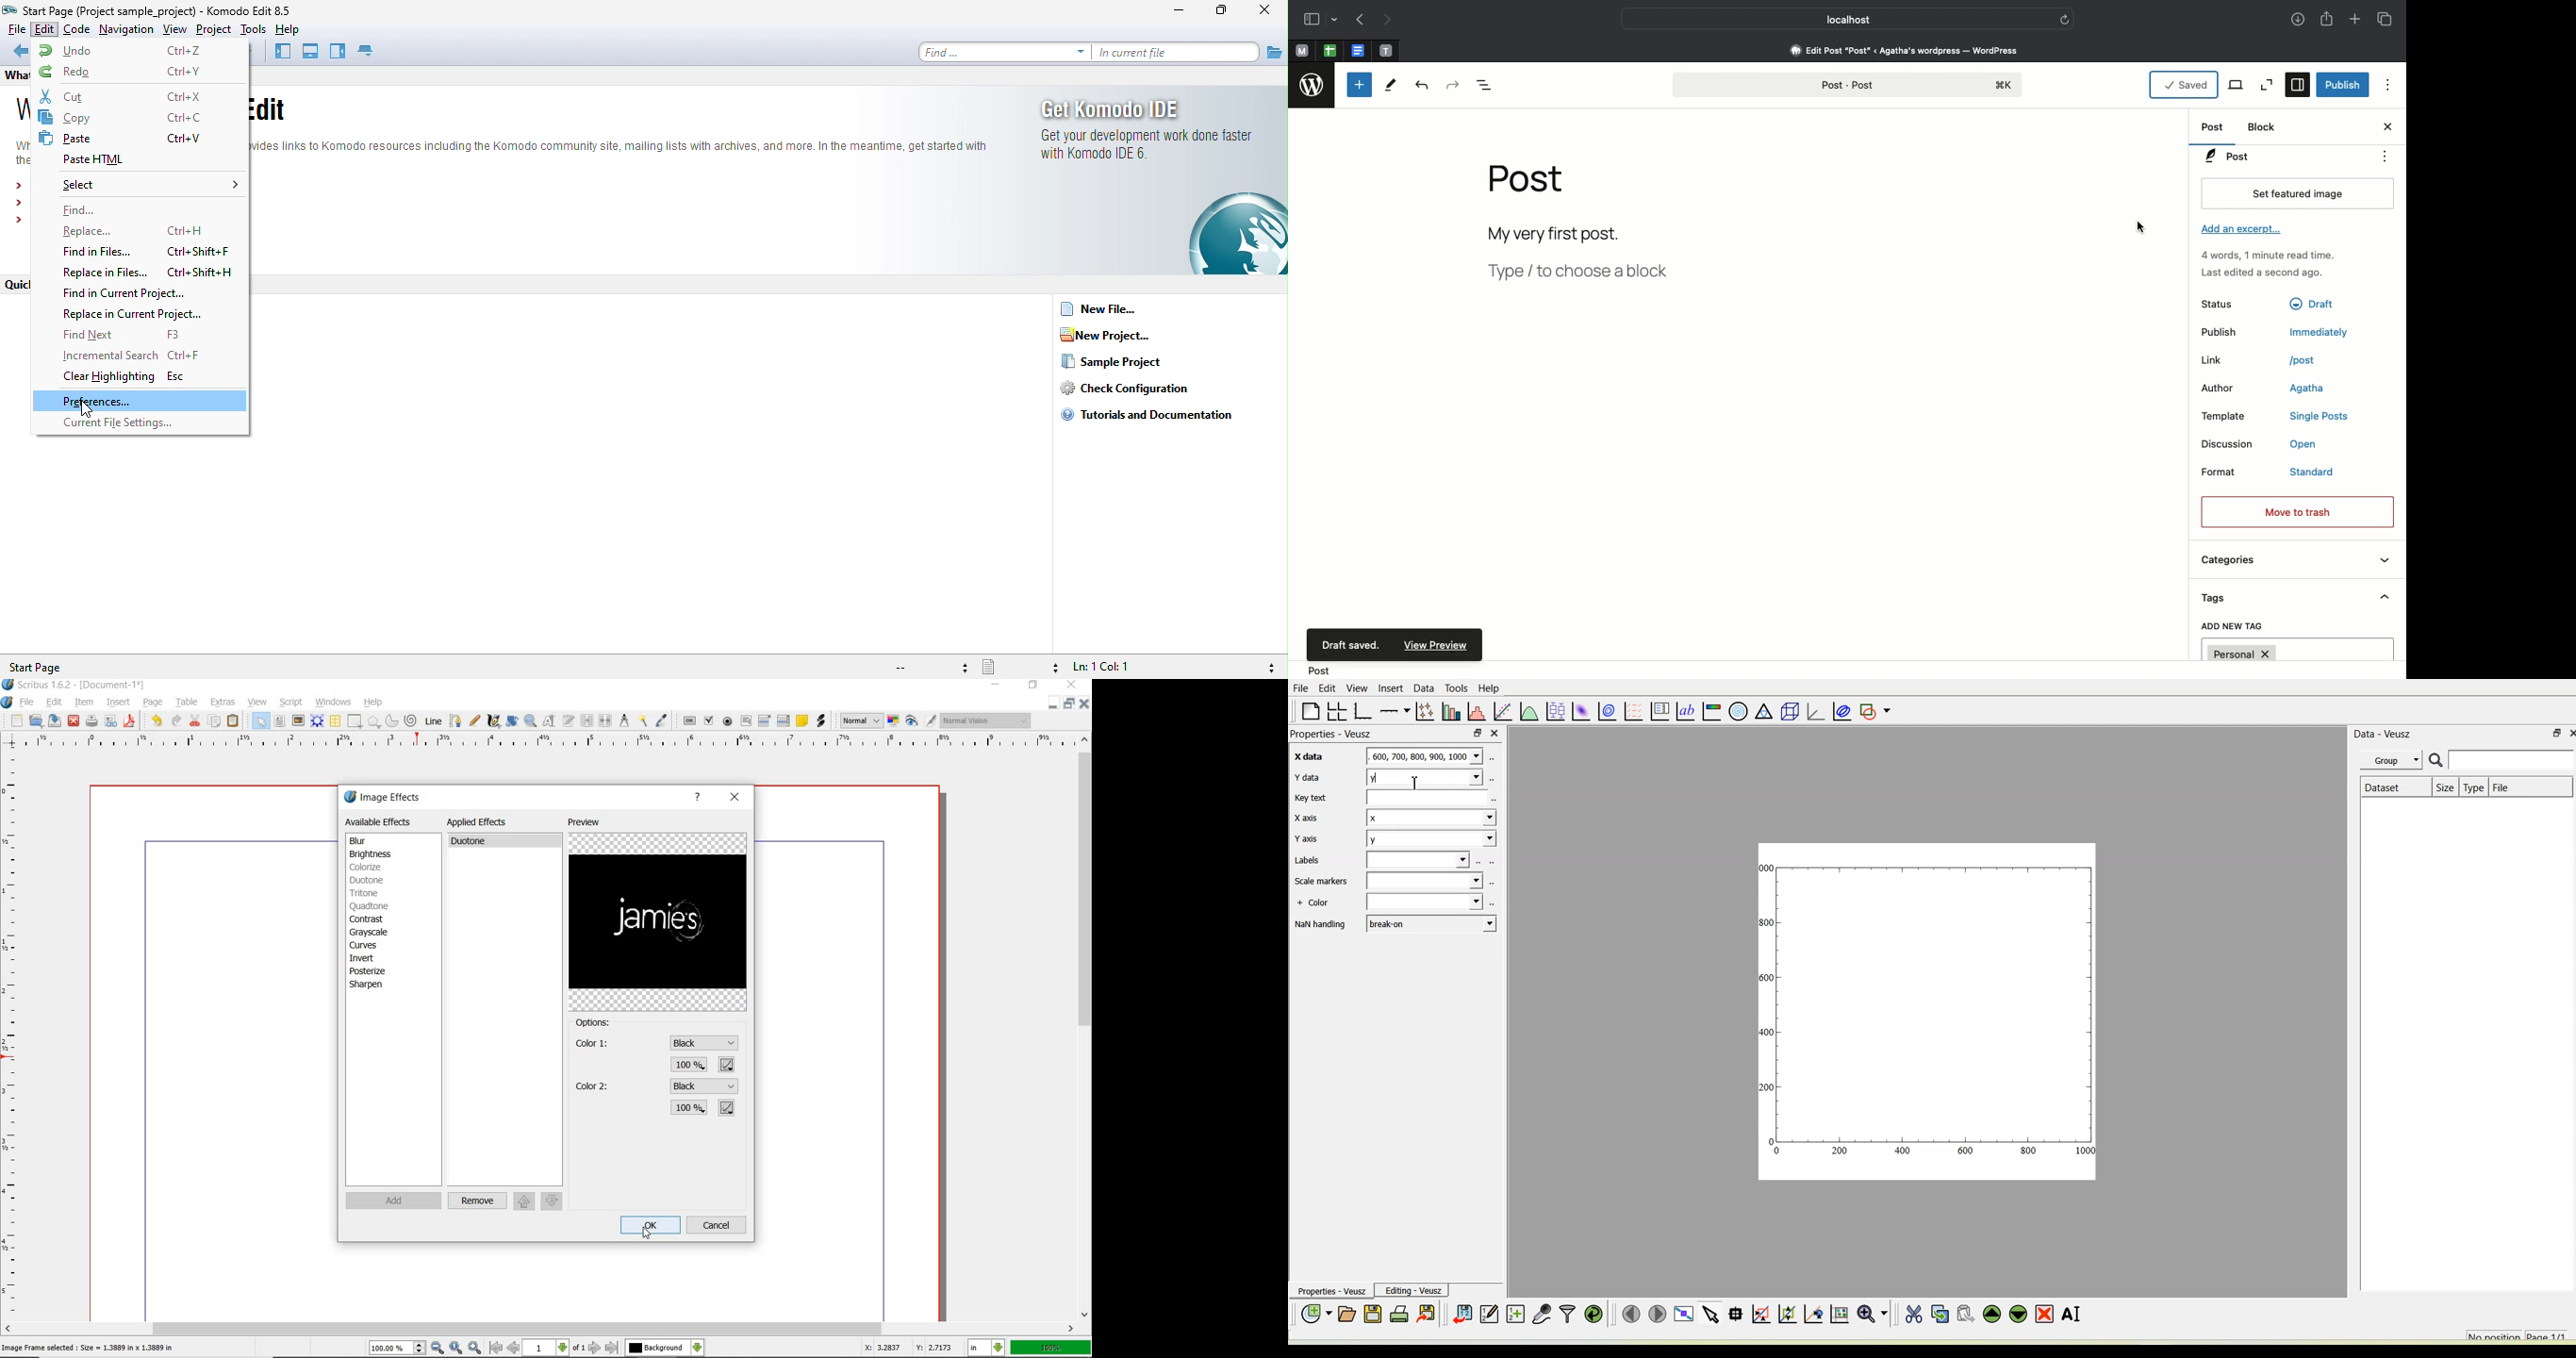 Image resolution: width=2576 pixels, height=1372 pixels. Describe the element at coordinates (2383, 18) in the screenshot. I see `Tabs` at that location.